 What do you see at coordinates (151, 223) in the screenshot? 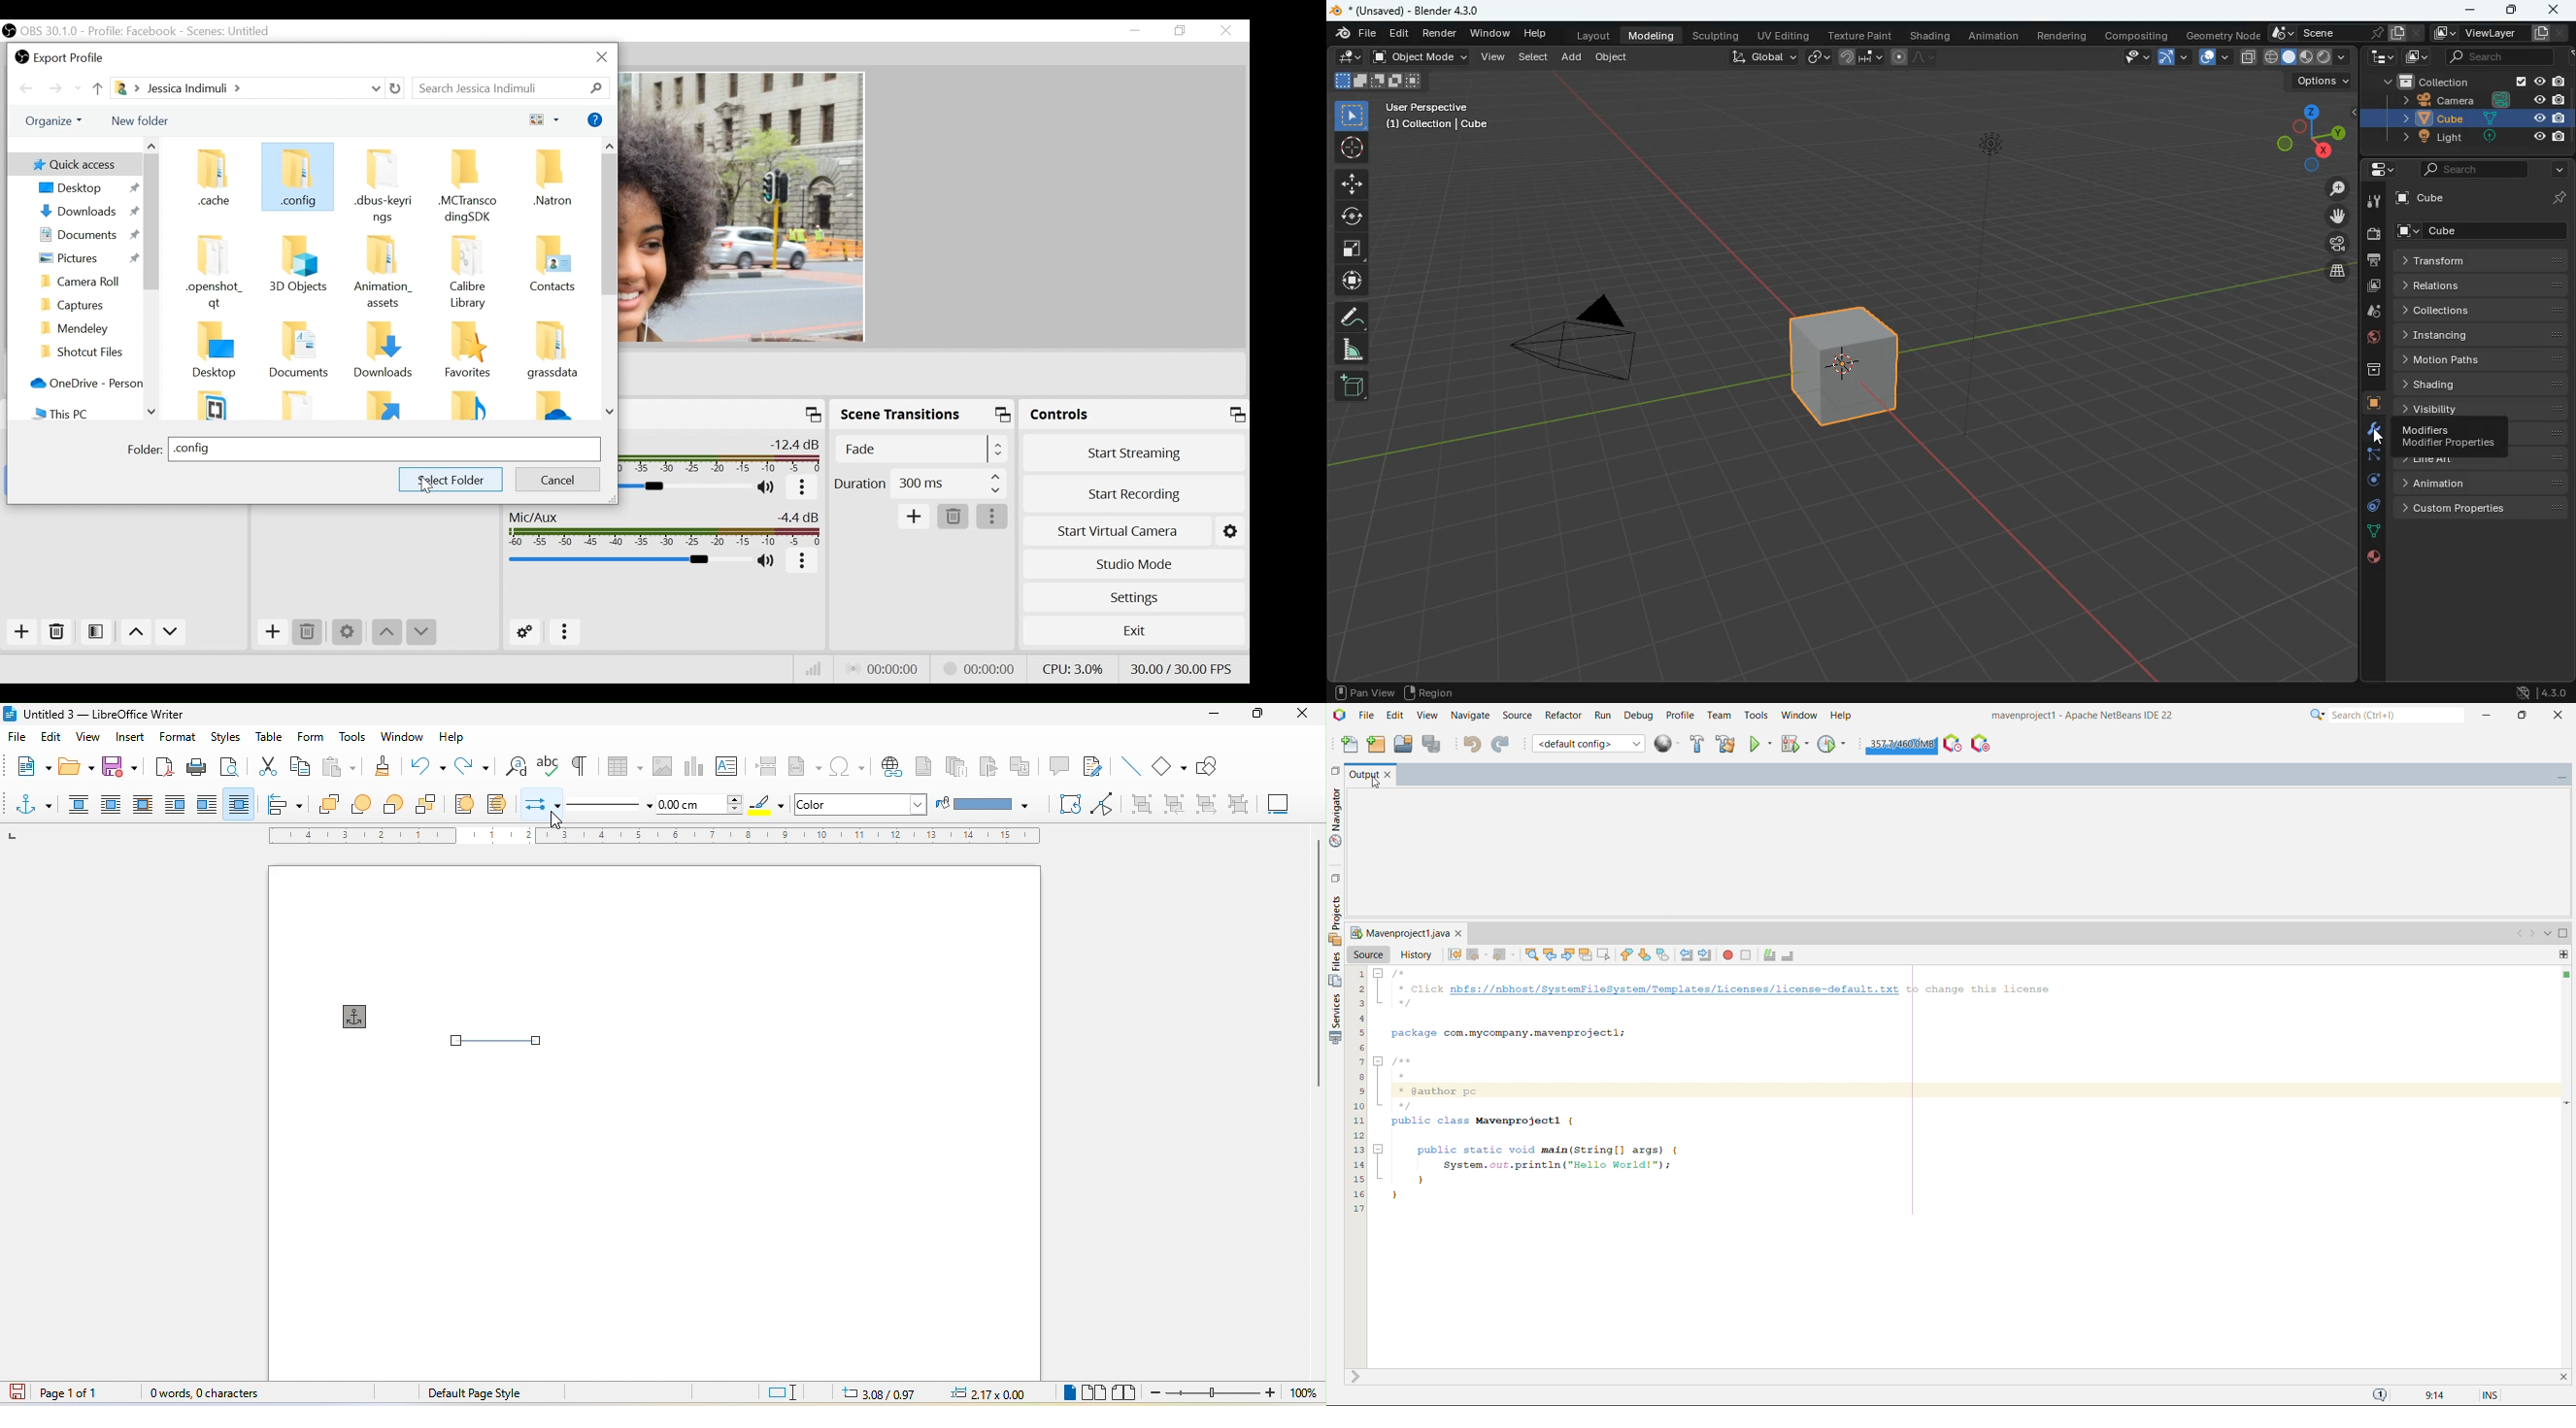
I see `Vertical Scroll bar` at bounding box center [151, 223].